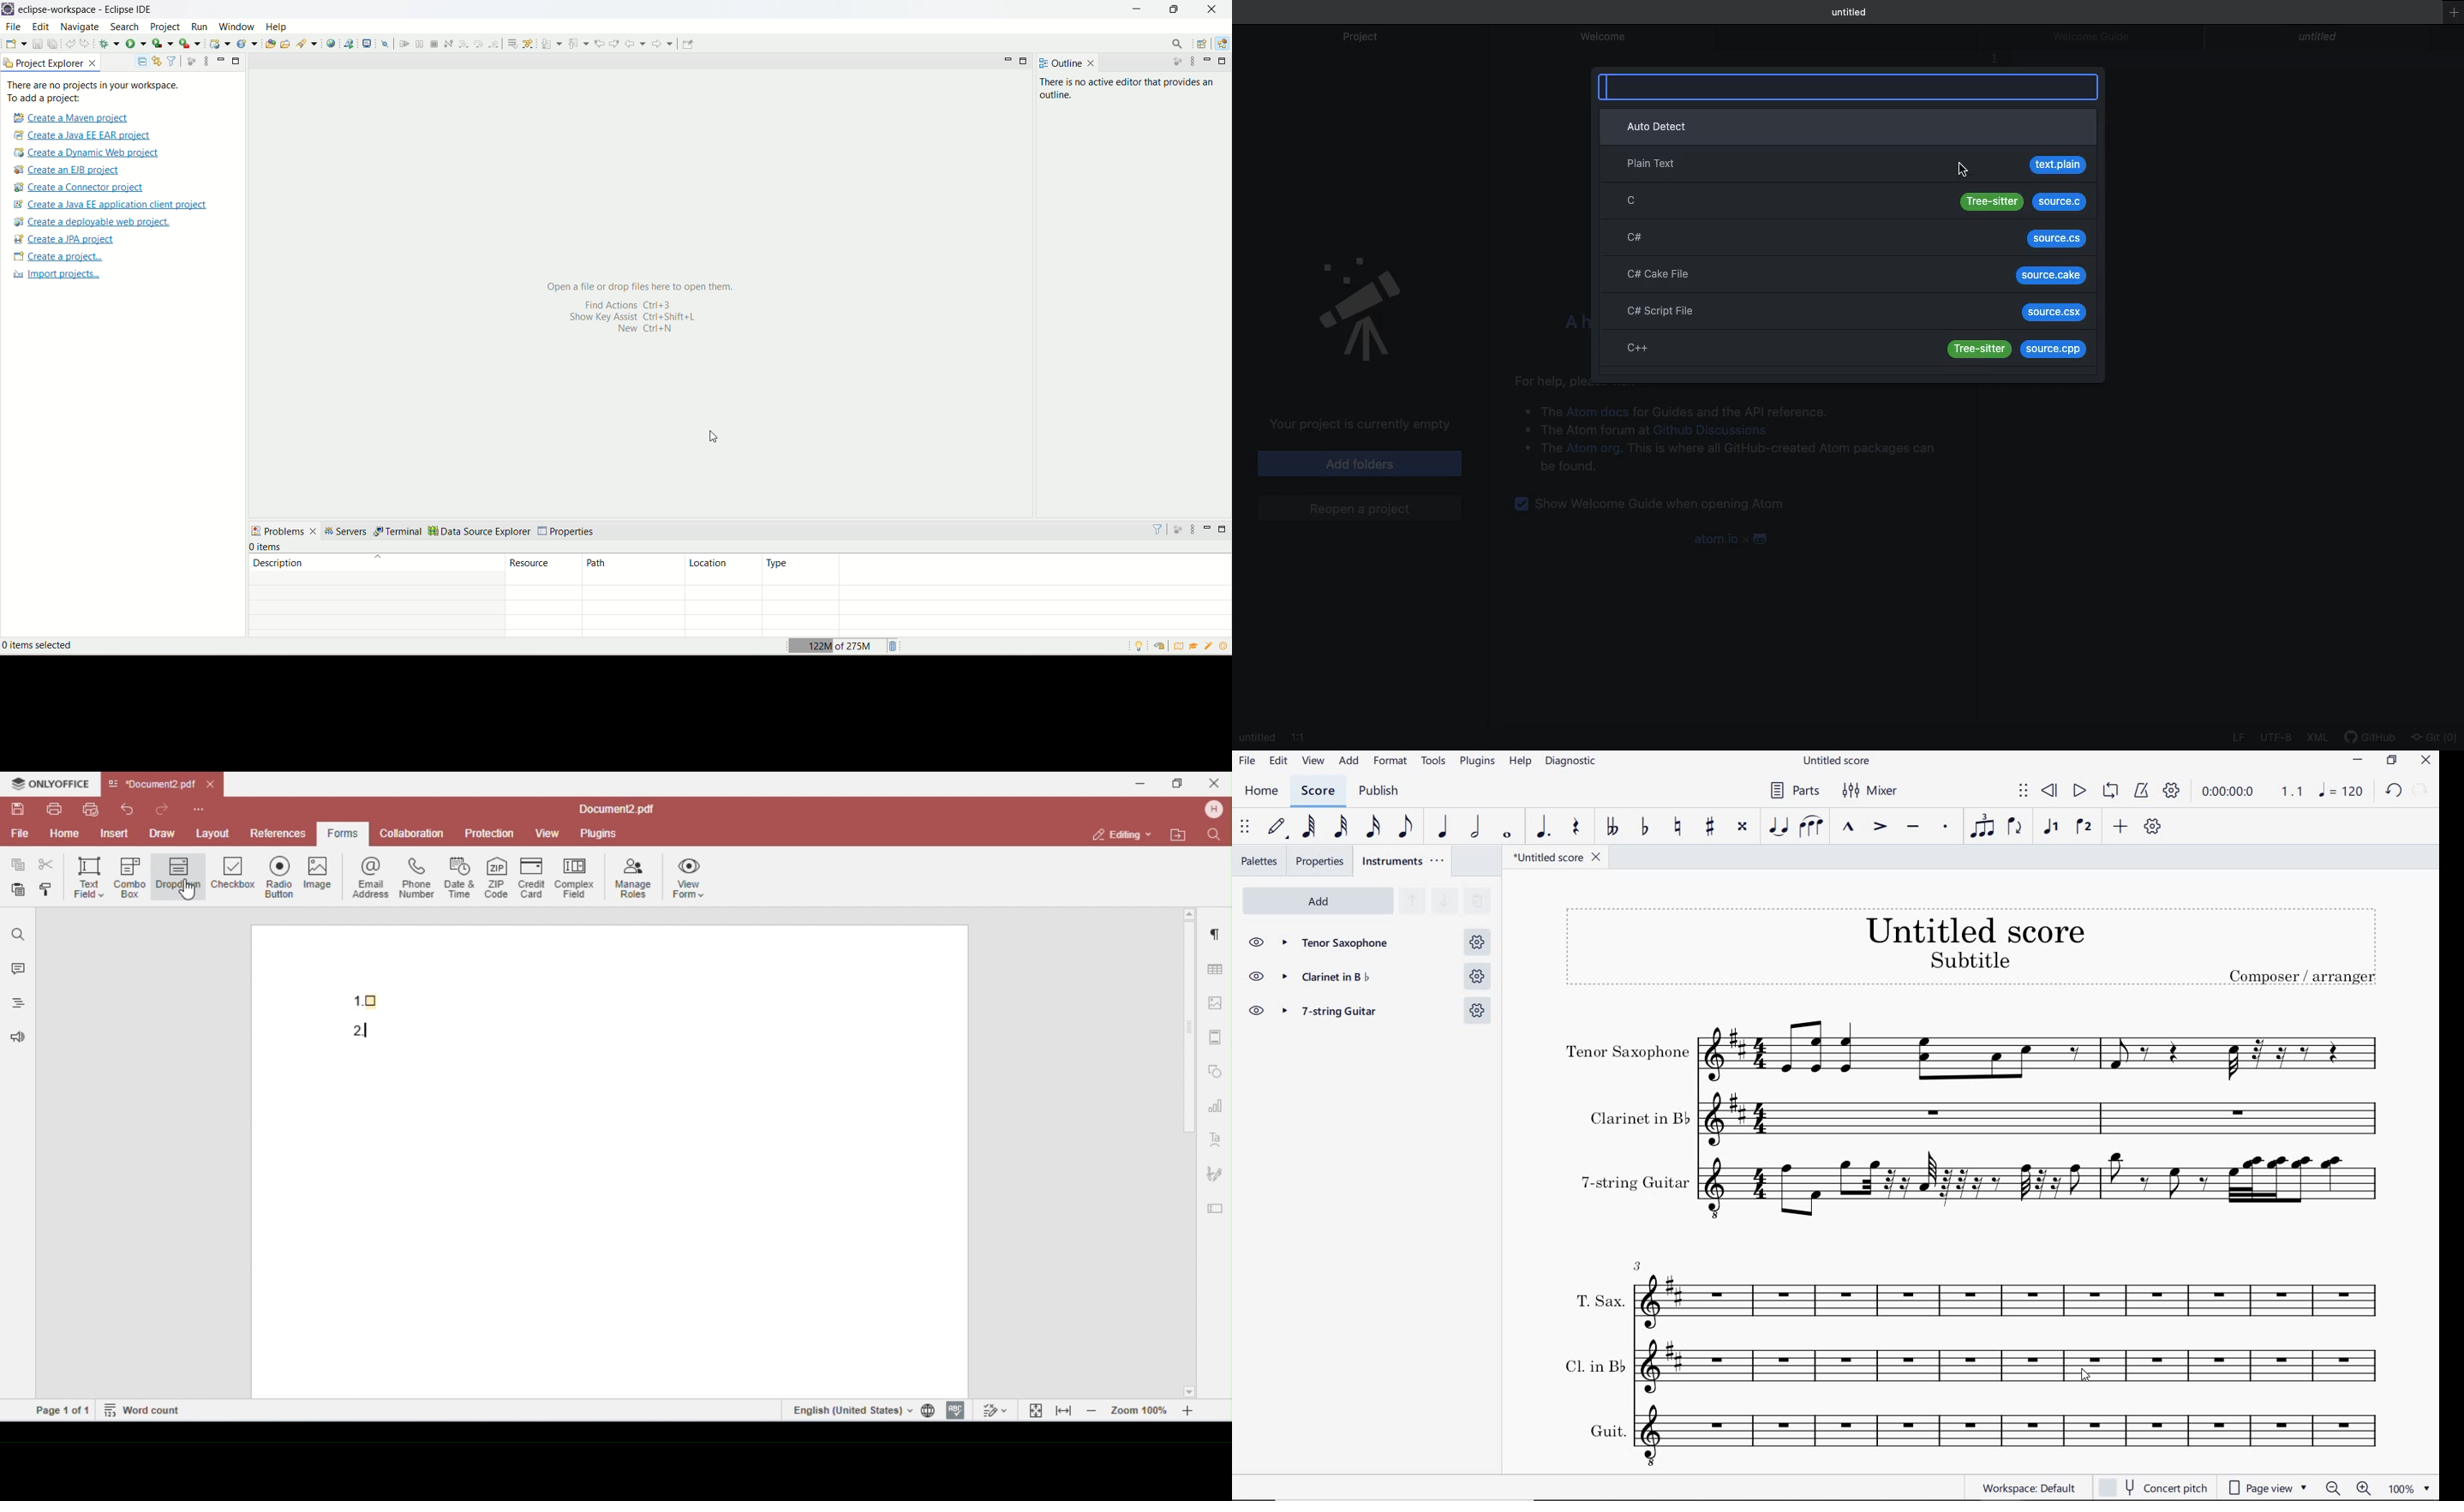 The height and width of the screenshot is (1512, 2464). Describe the element at coordinates (248, 44) in the screenshot. I see `create a new java servlet` at that location.